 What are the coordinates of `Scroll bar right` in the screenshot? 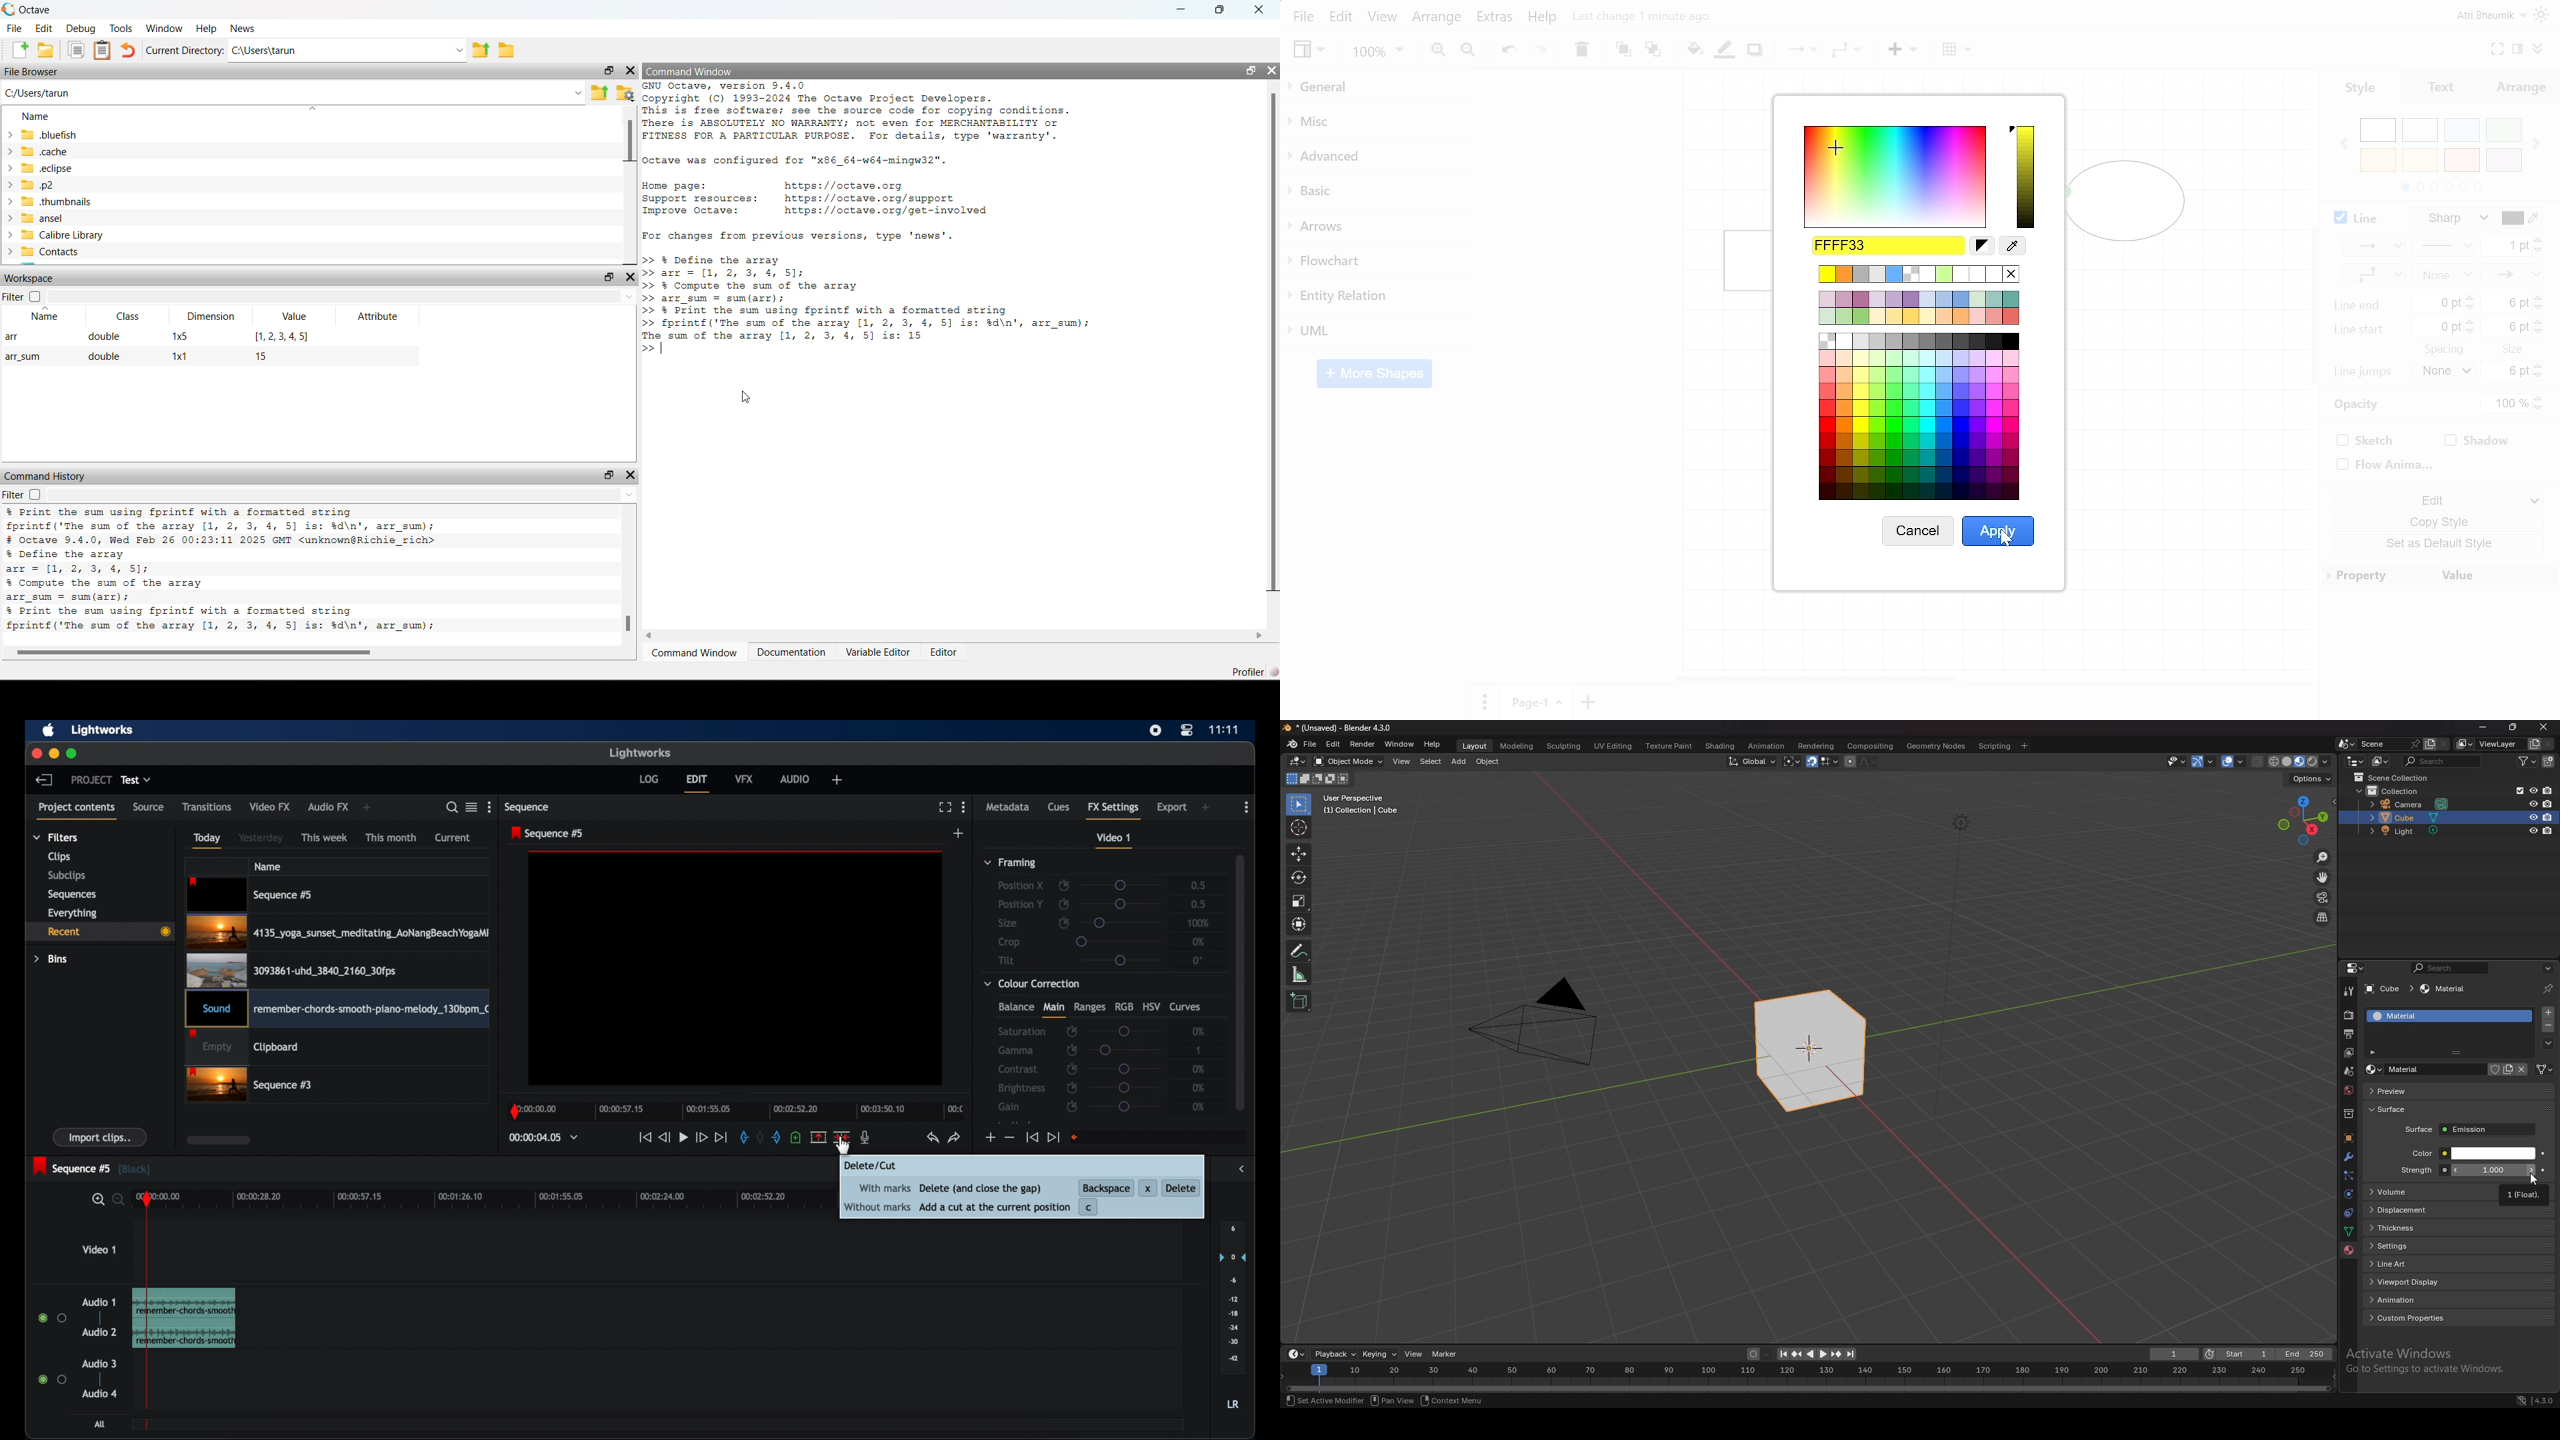 It's located at (1258, 637).